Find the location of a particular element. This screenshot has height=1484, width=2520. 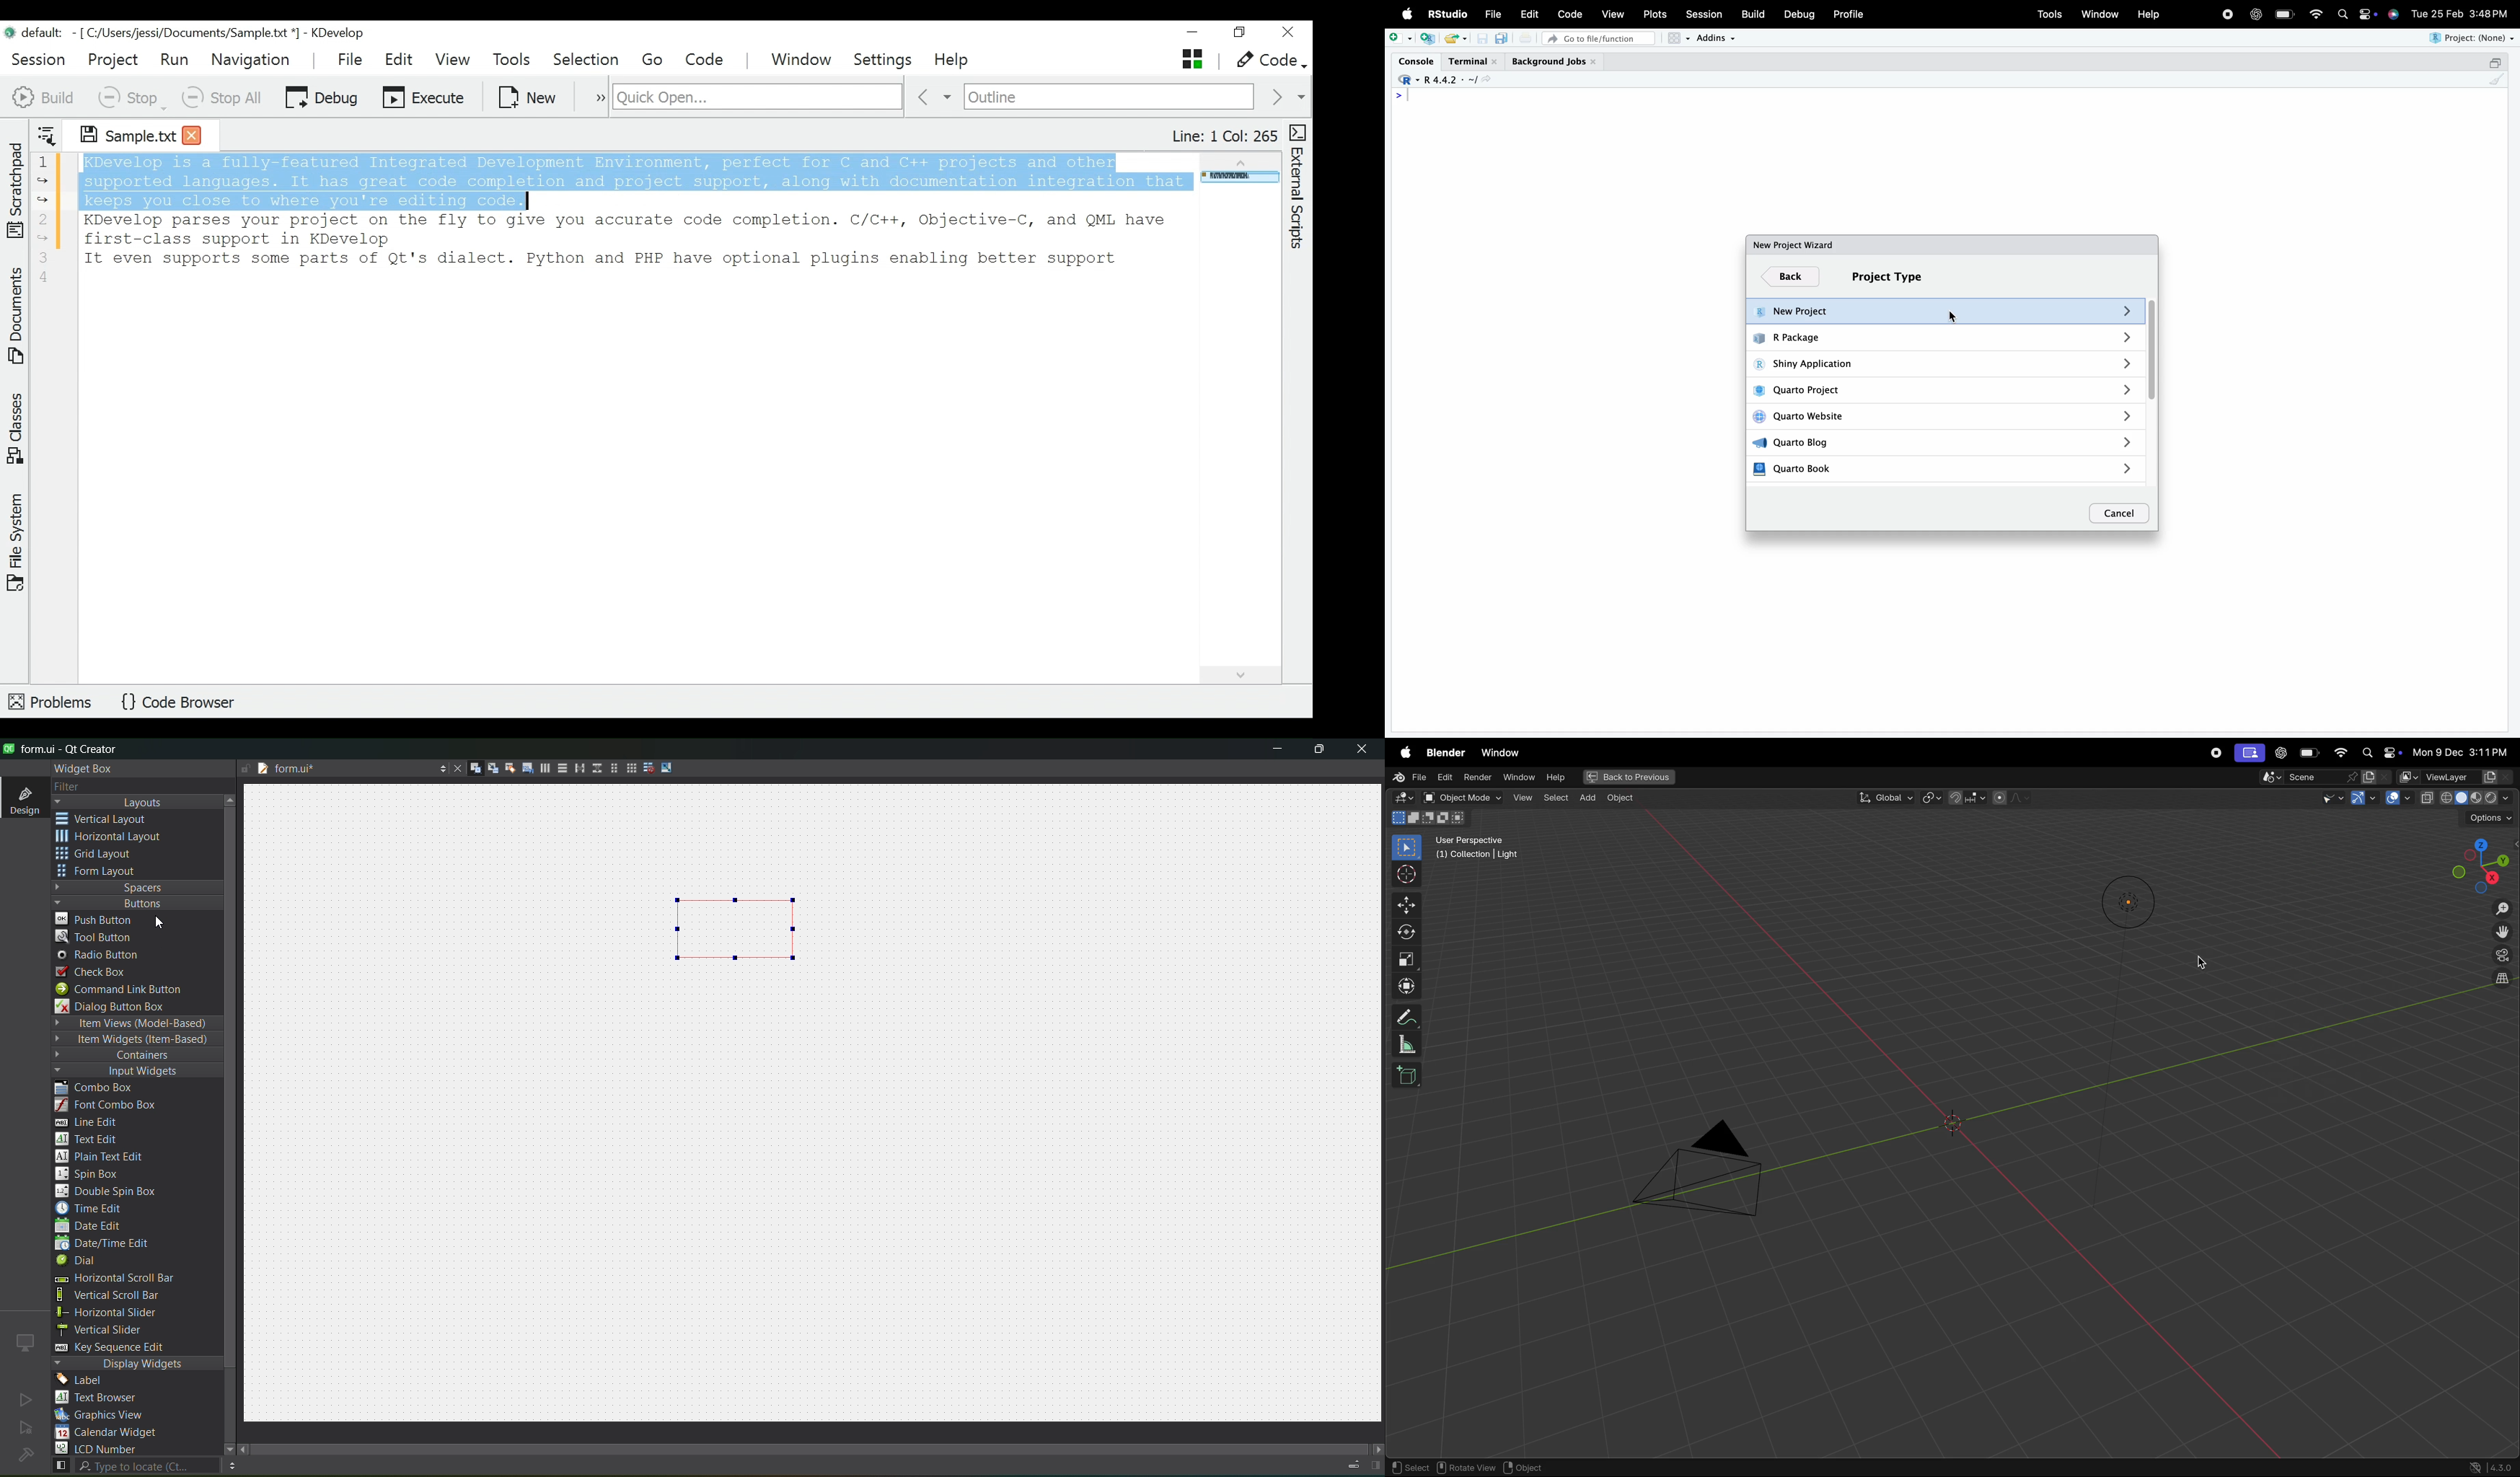

maximize is located at coordinates (2495, 63).